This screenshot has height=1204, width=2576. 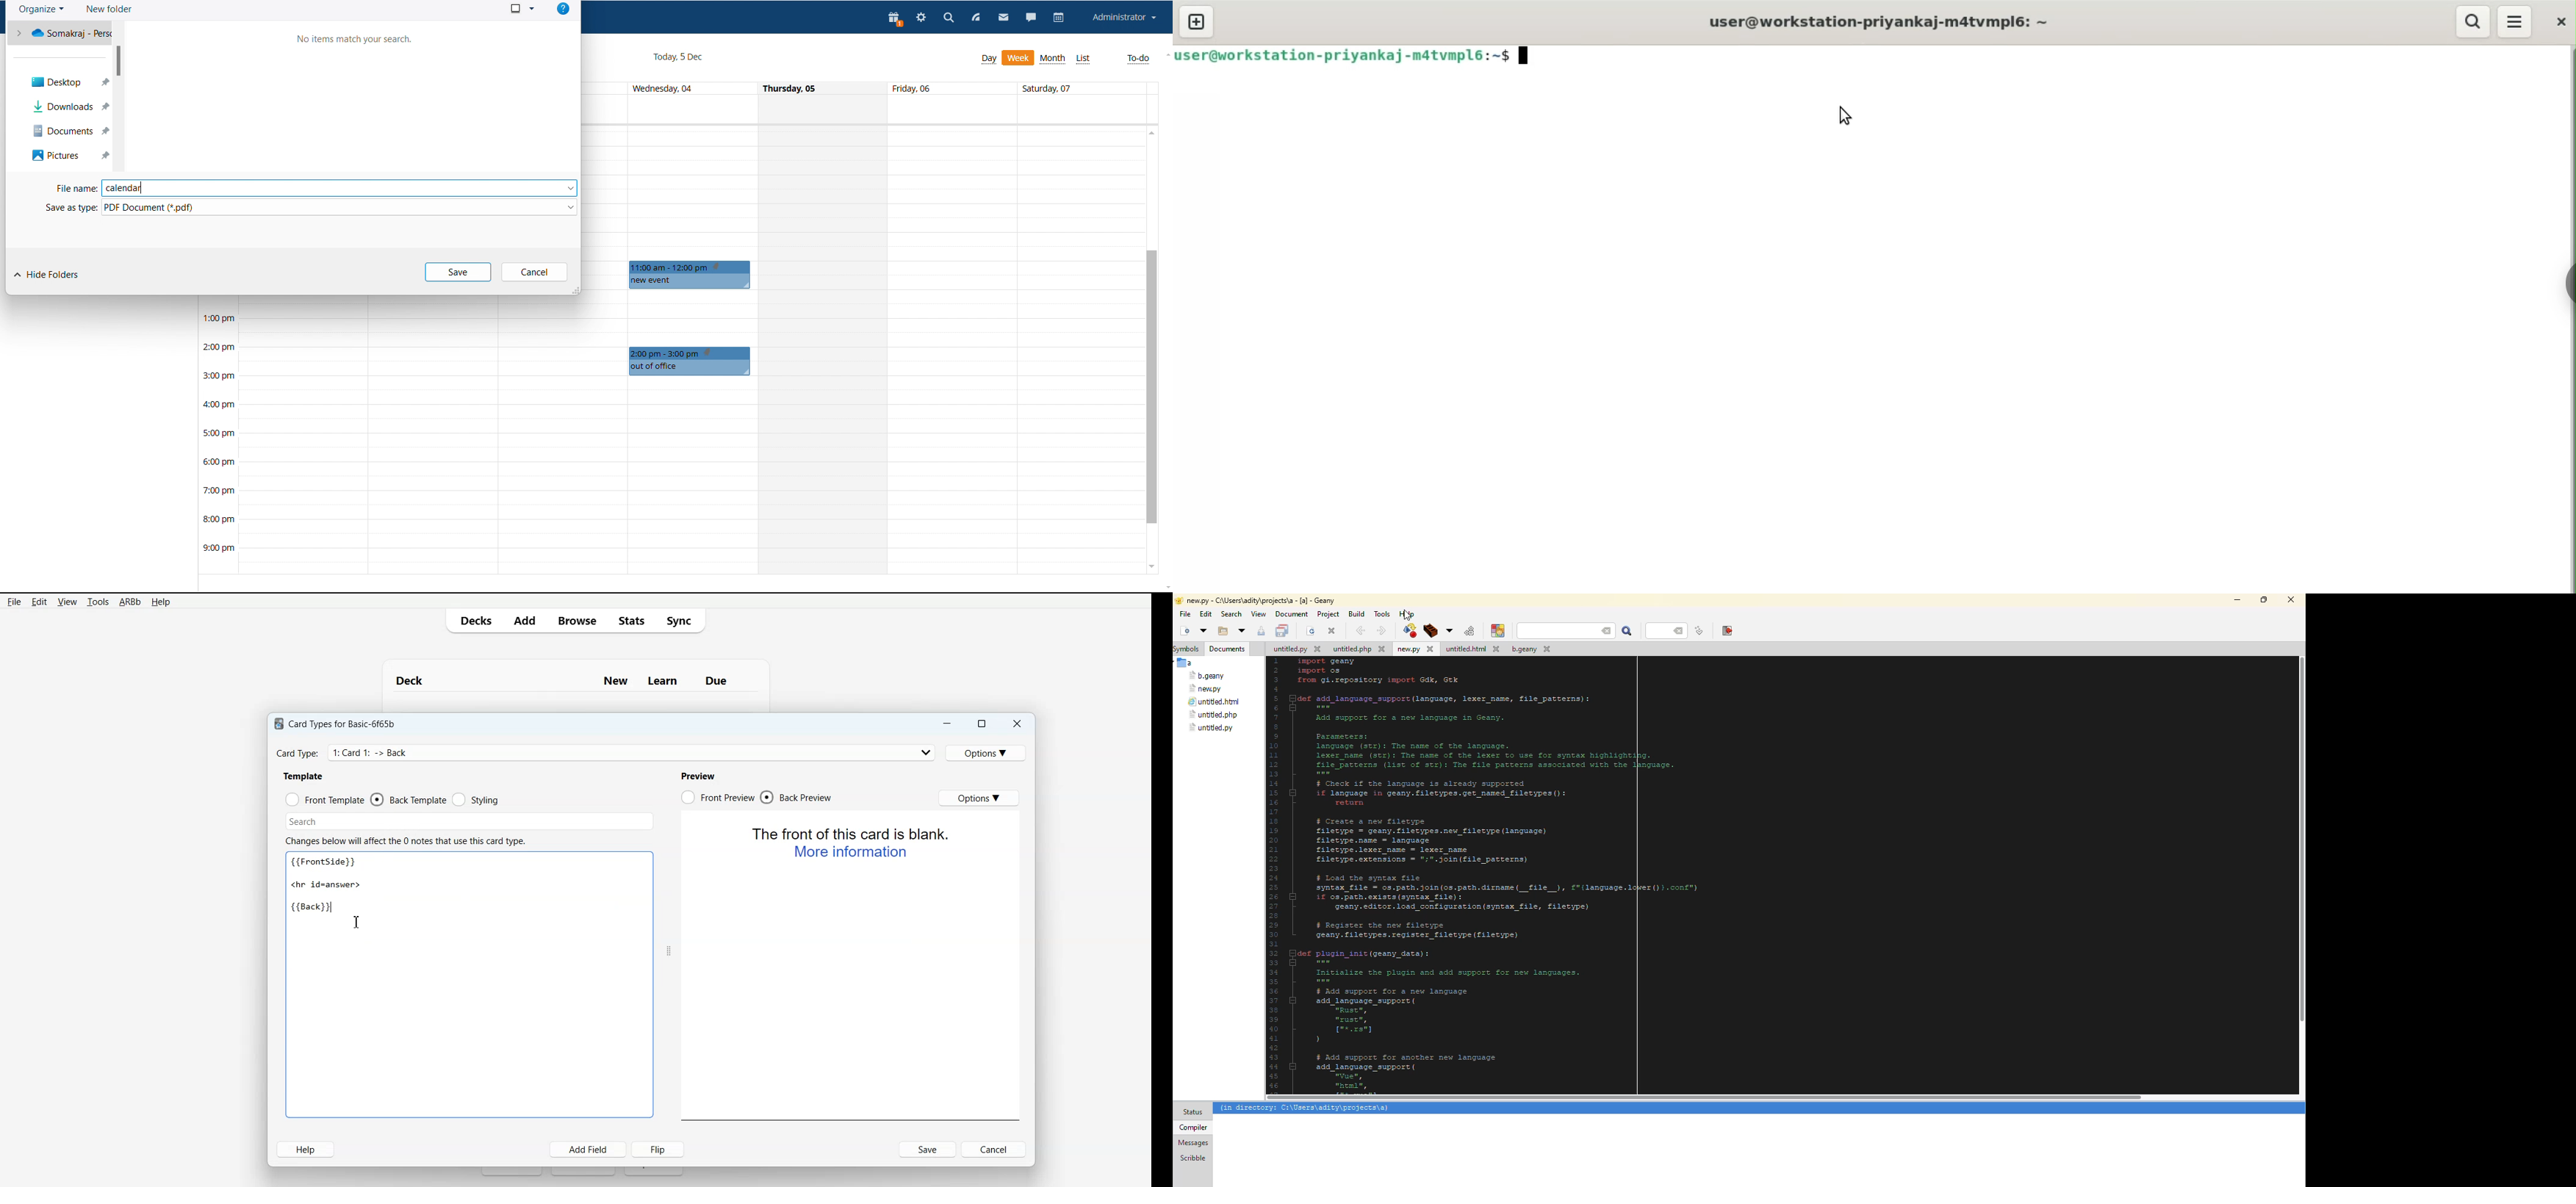 What do you see at coordinates (947, 723) in the screenshot?
I see `Minimize` at bounding box center [947, 723].